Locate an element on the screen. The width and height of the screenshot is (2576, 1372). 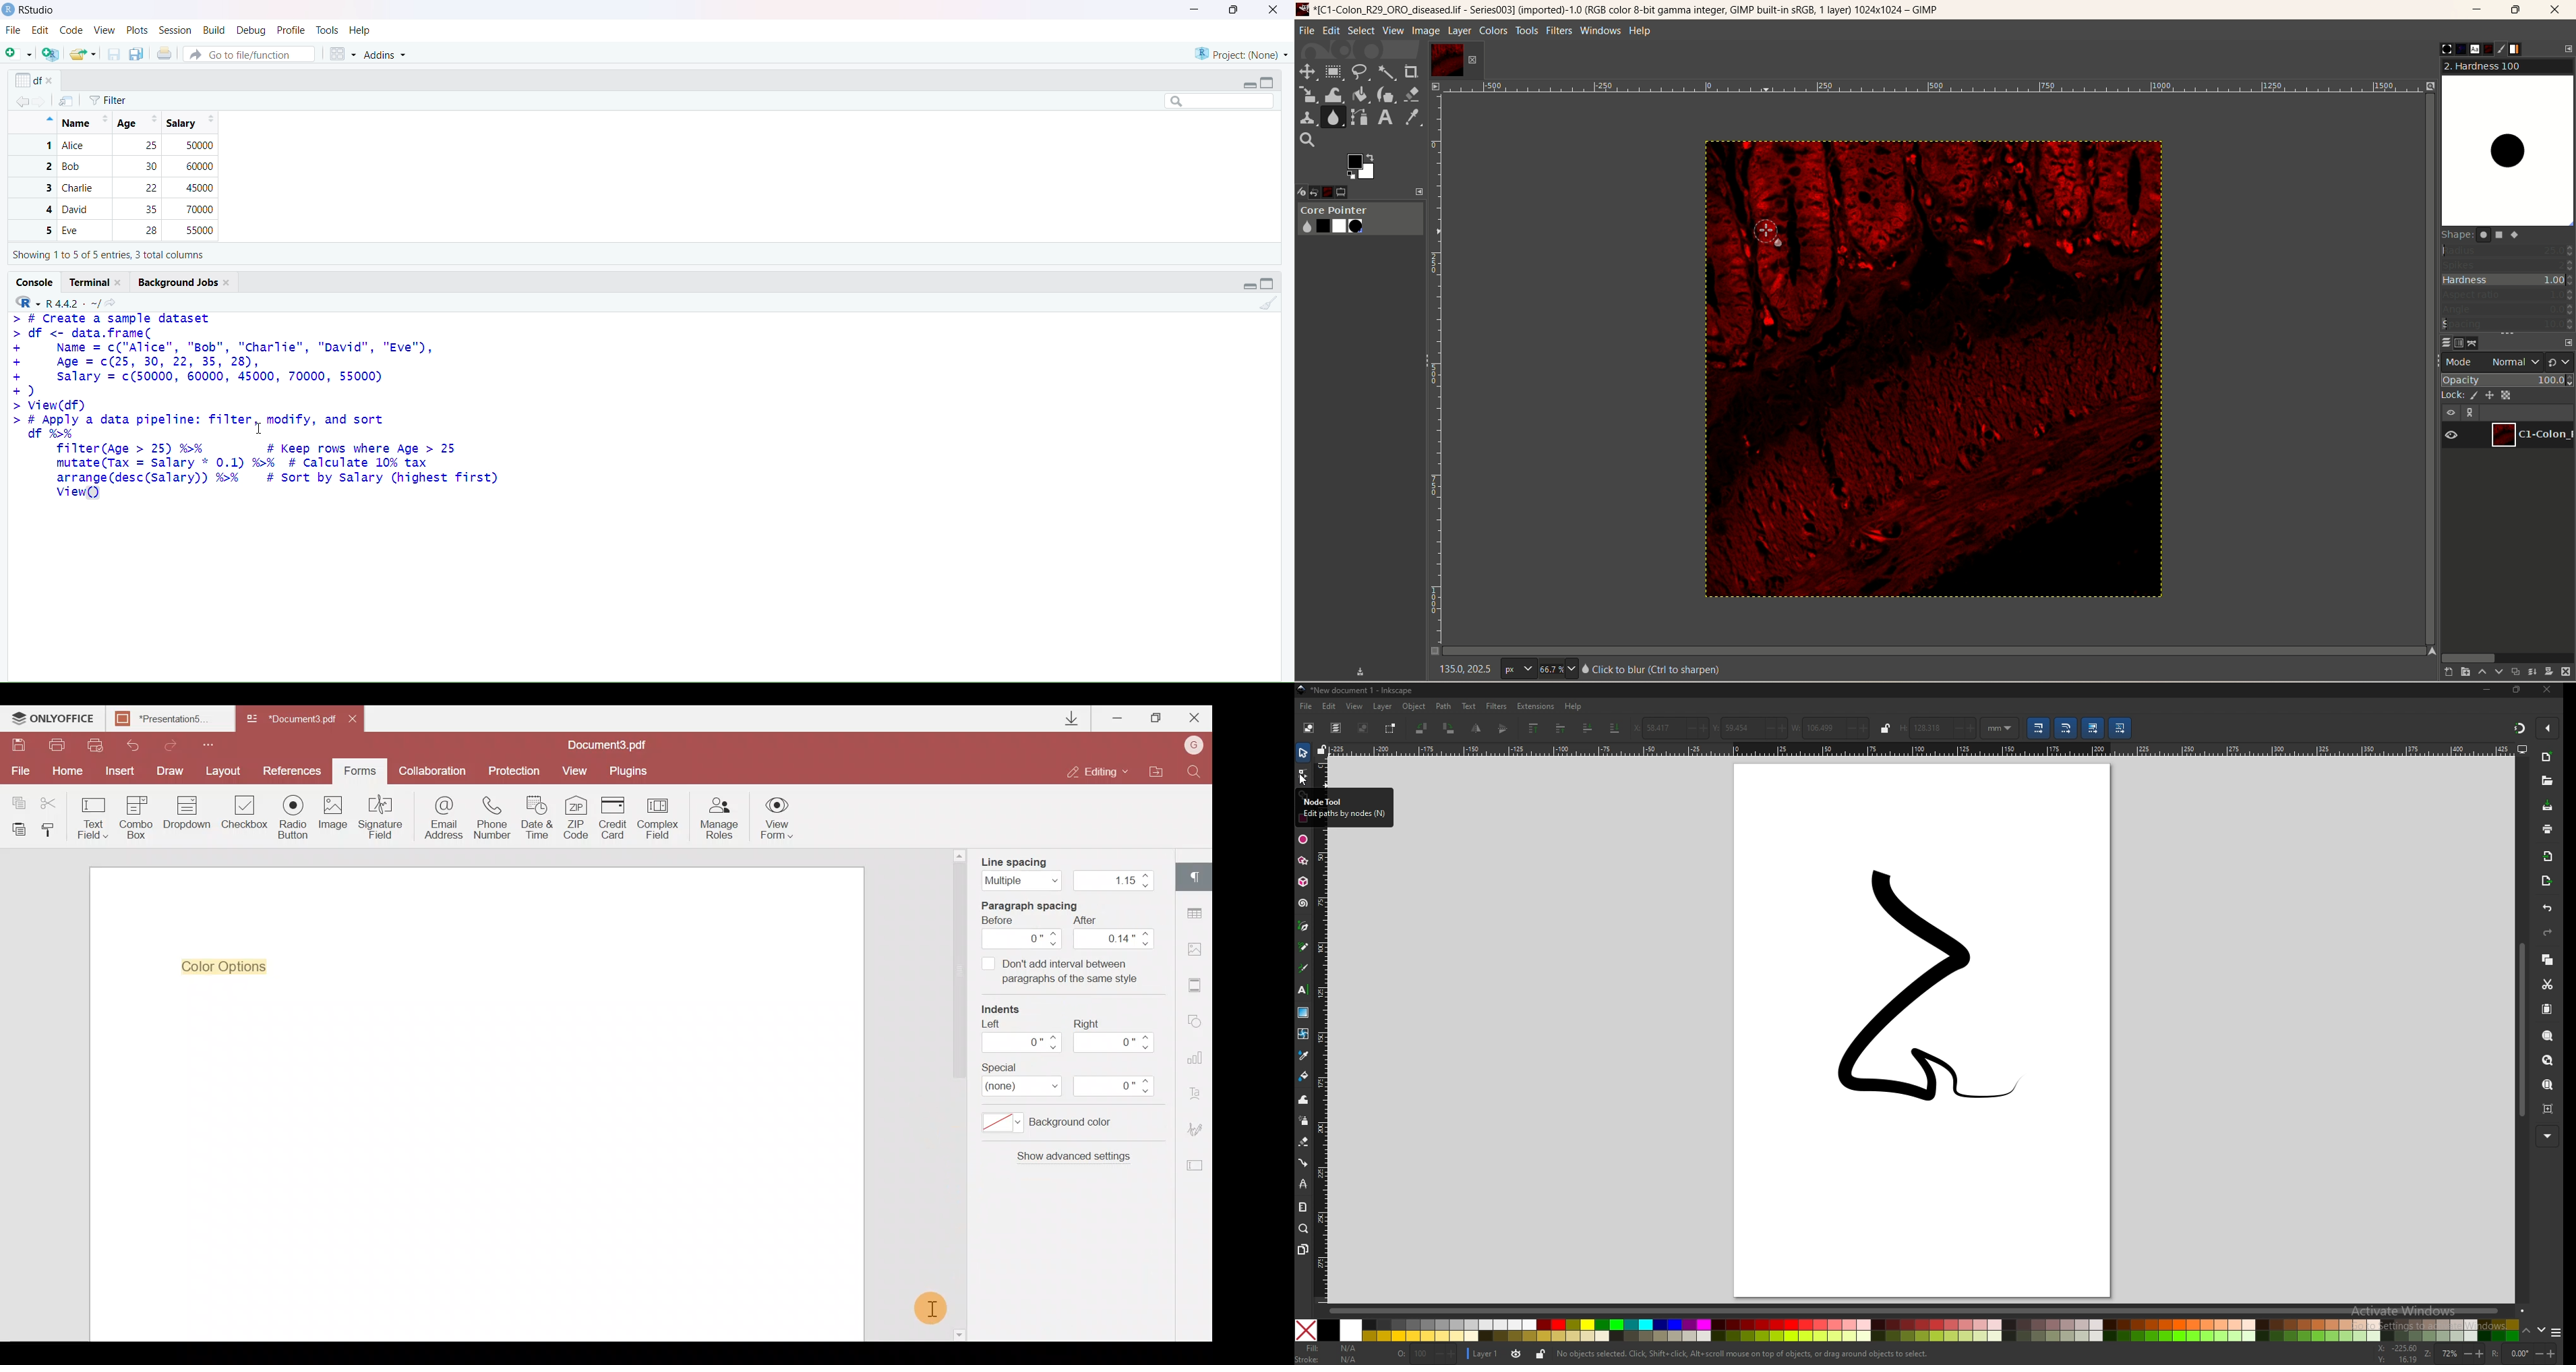
Opacity is located at coordinates (1427, 1354).